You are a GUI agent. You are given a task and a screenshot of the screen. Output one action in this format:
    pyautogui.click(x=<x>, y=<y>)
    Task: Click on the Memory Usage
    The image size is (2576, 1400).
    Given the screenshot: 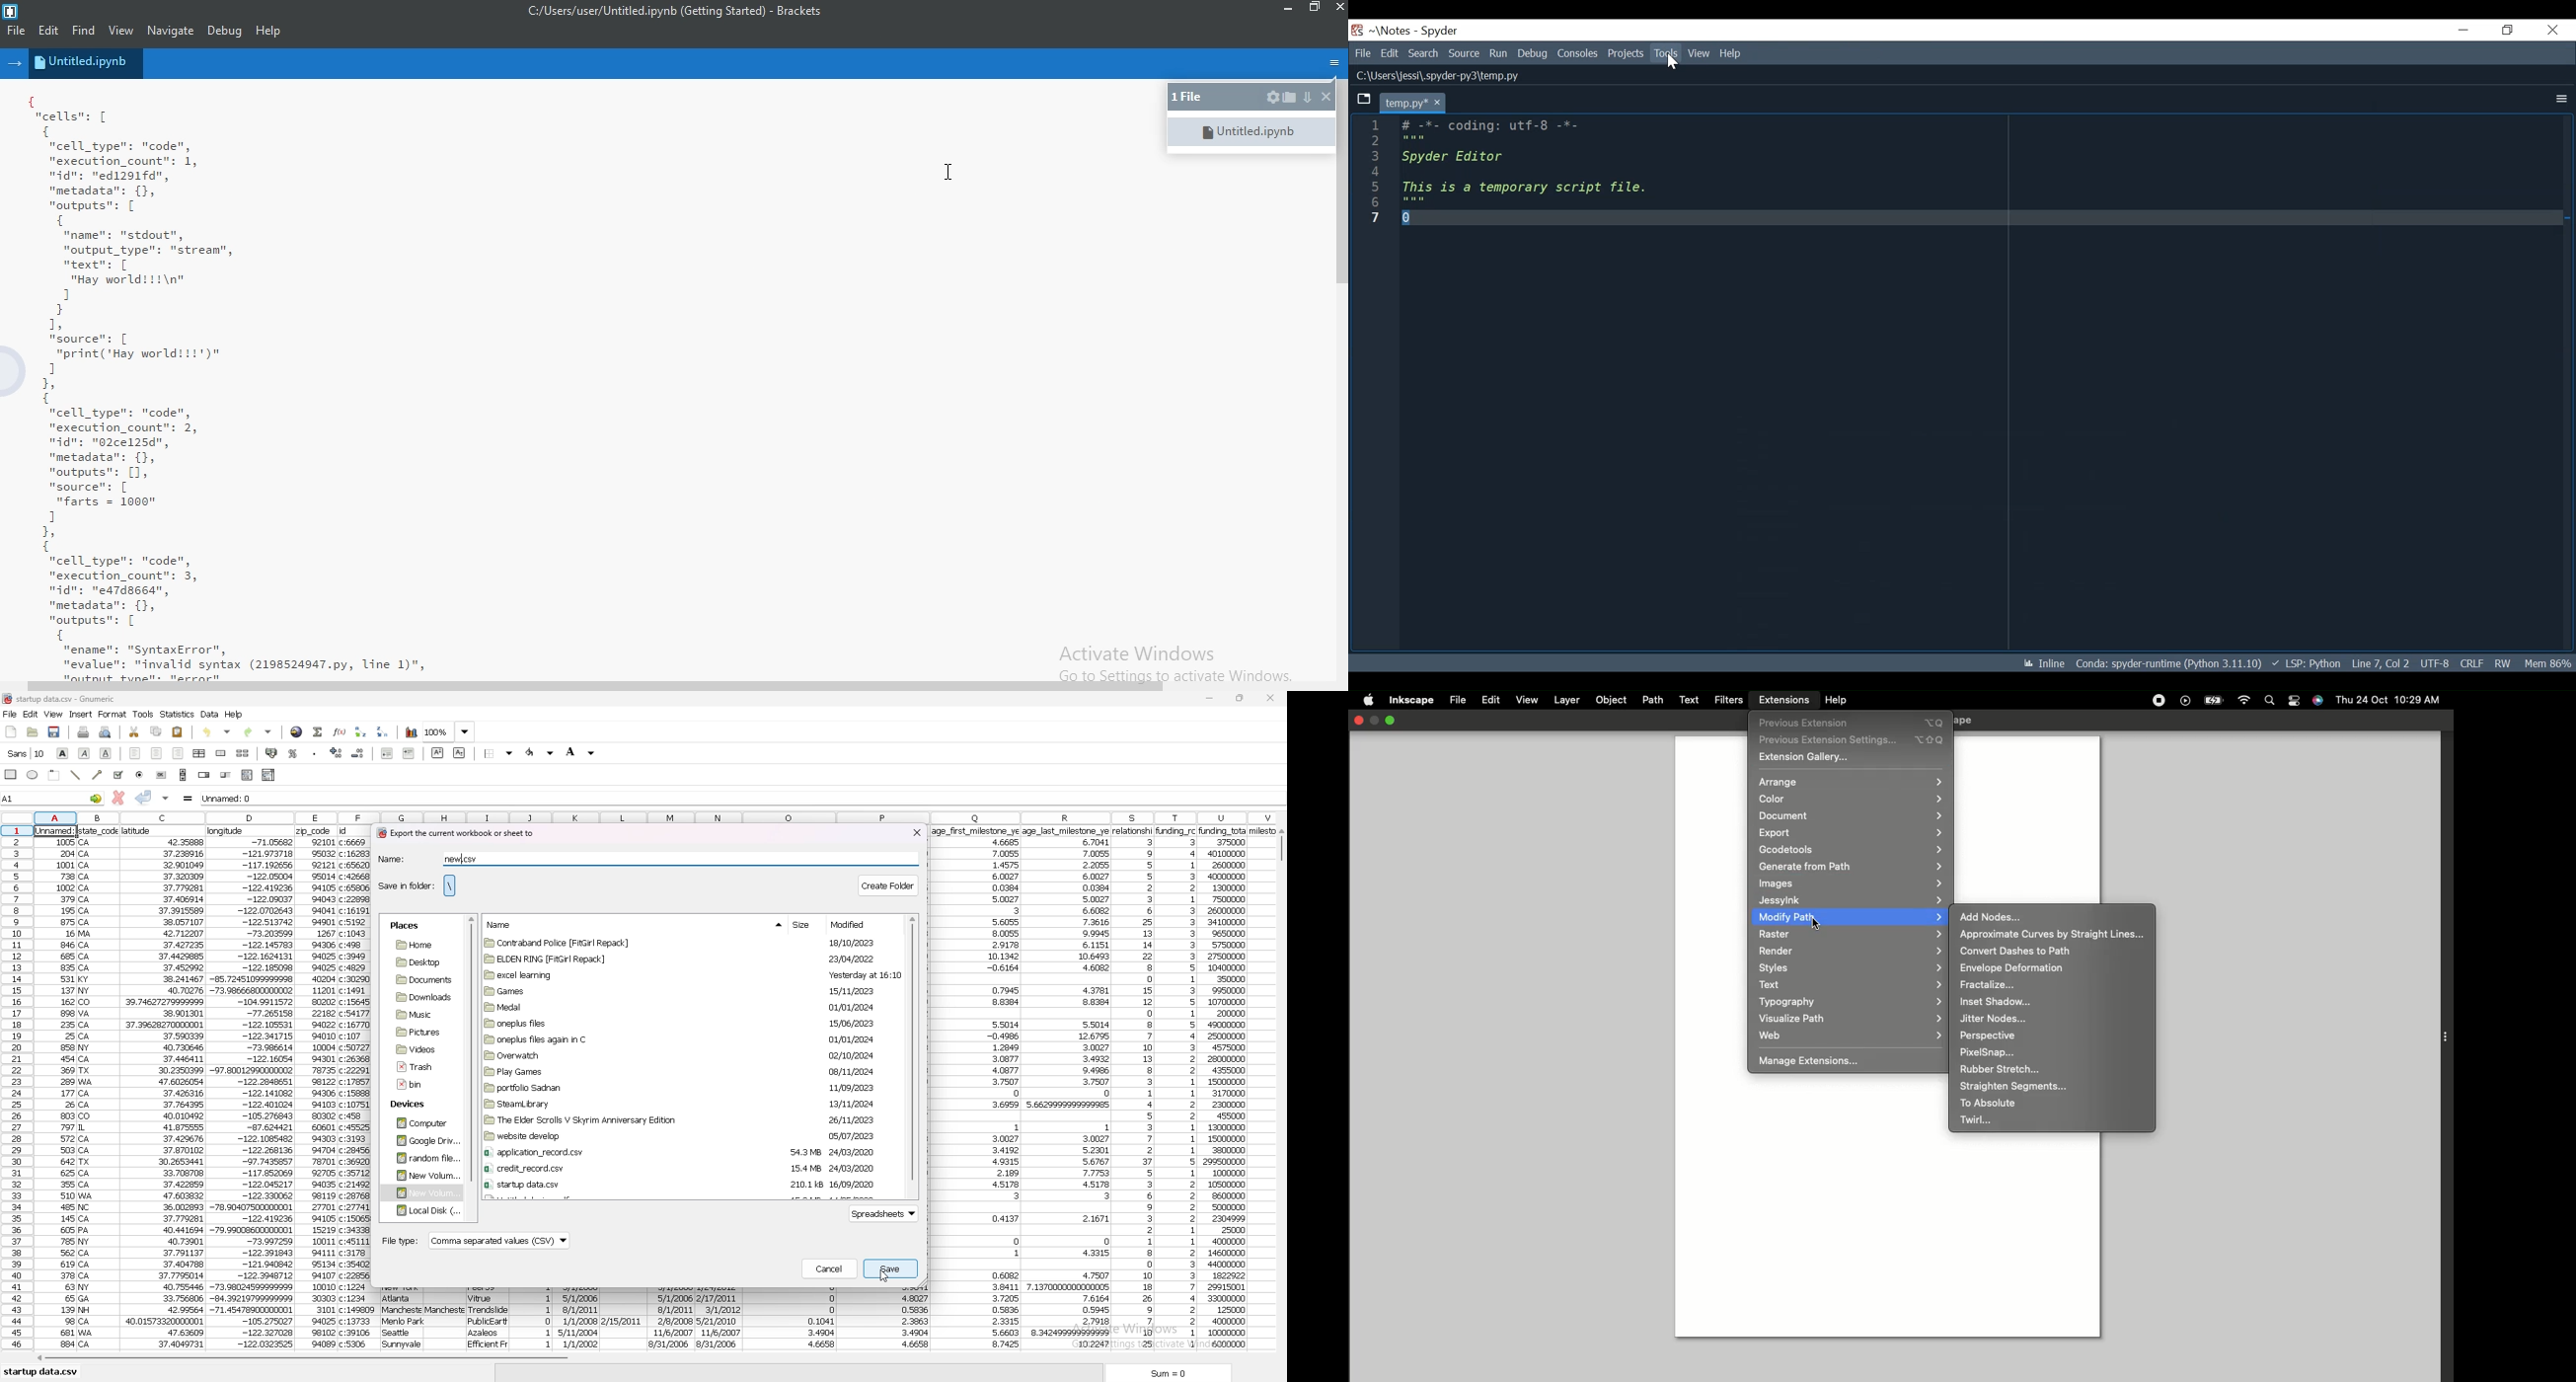 What is the action you would take?
    pyautogui.click(x=2550, y=662)
    